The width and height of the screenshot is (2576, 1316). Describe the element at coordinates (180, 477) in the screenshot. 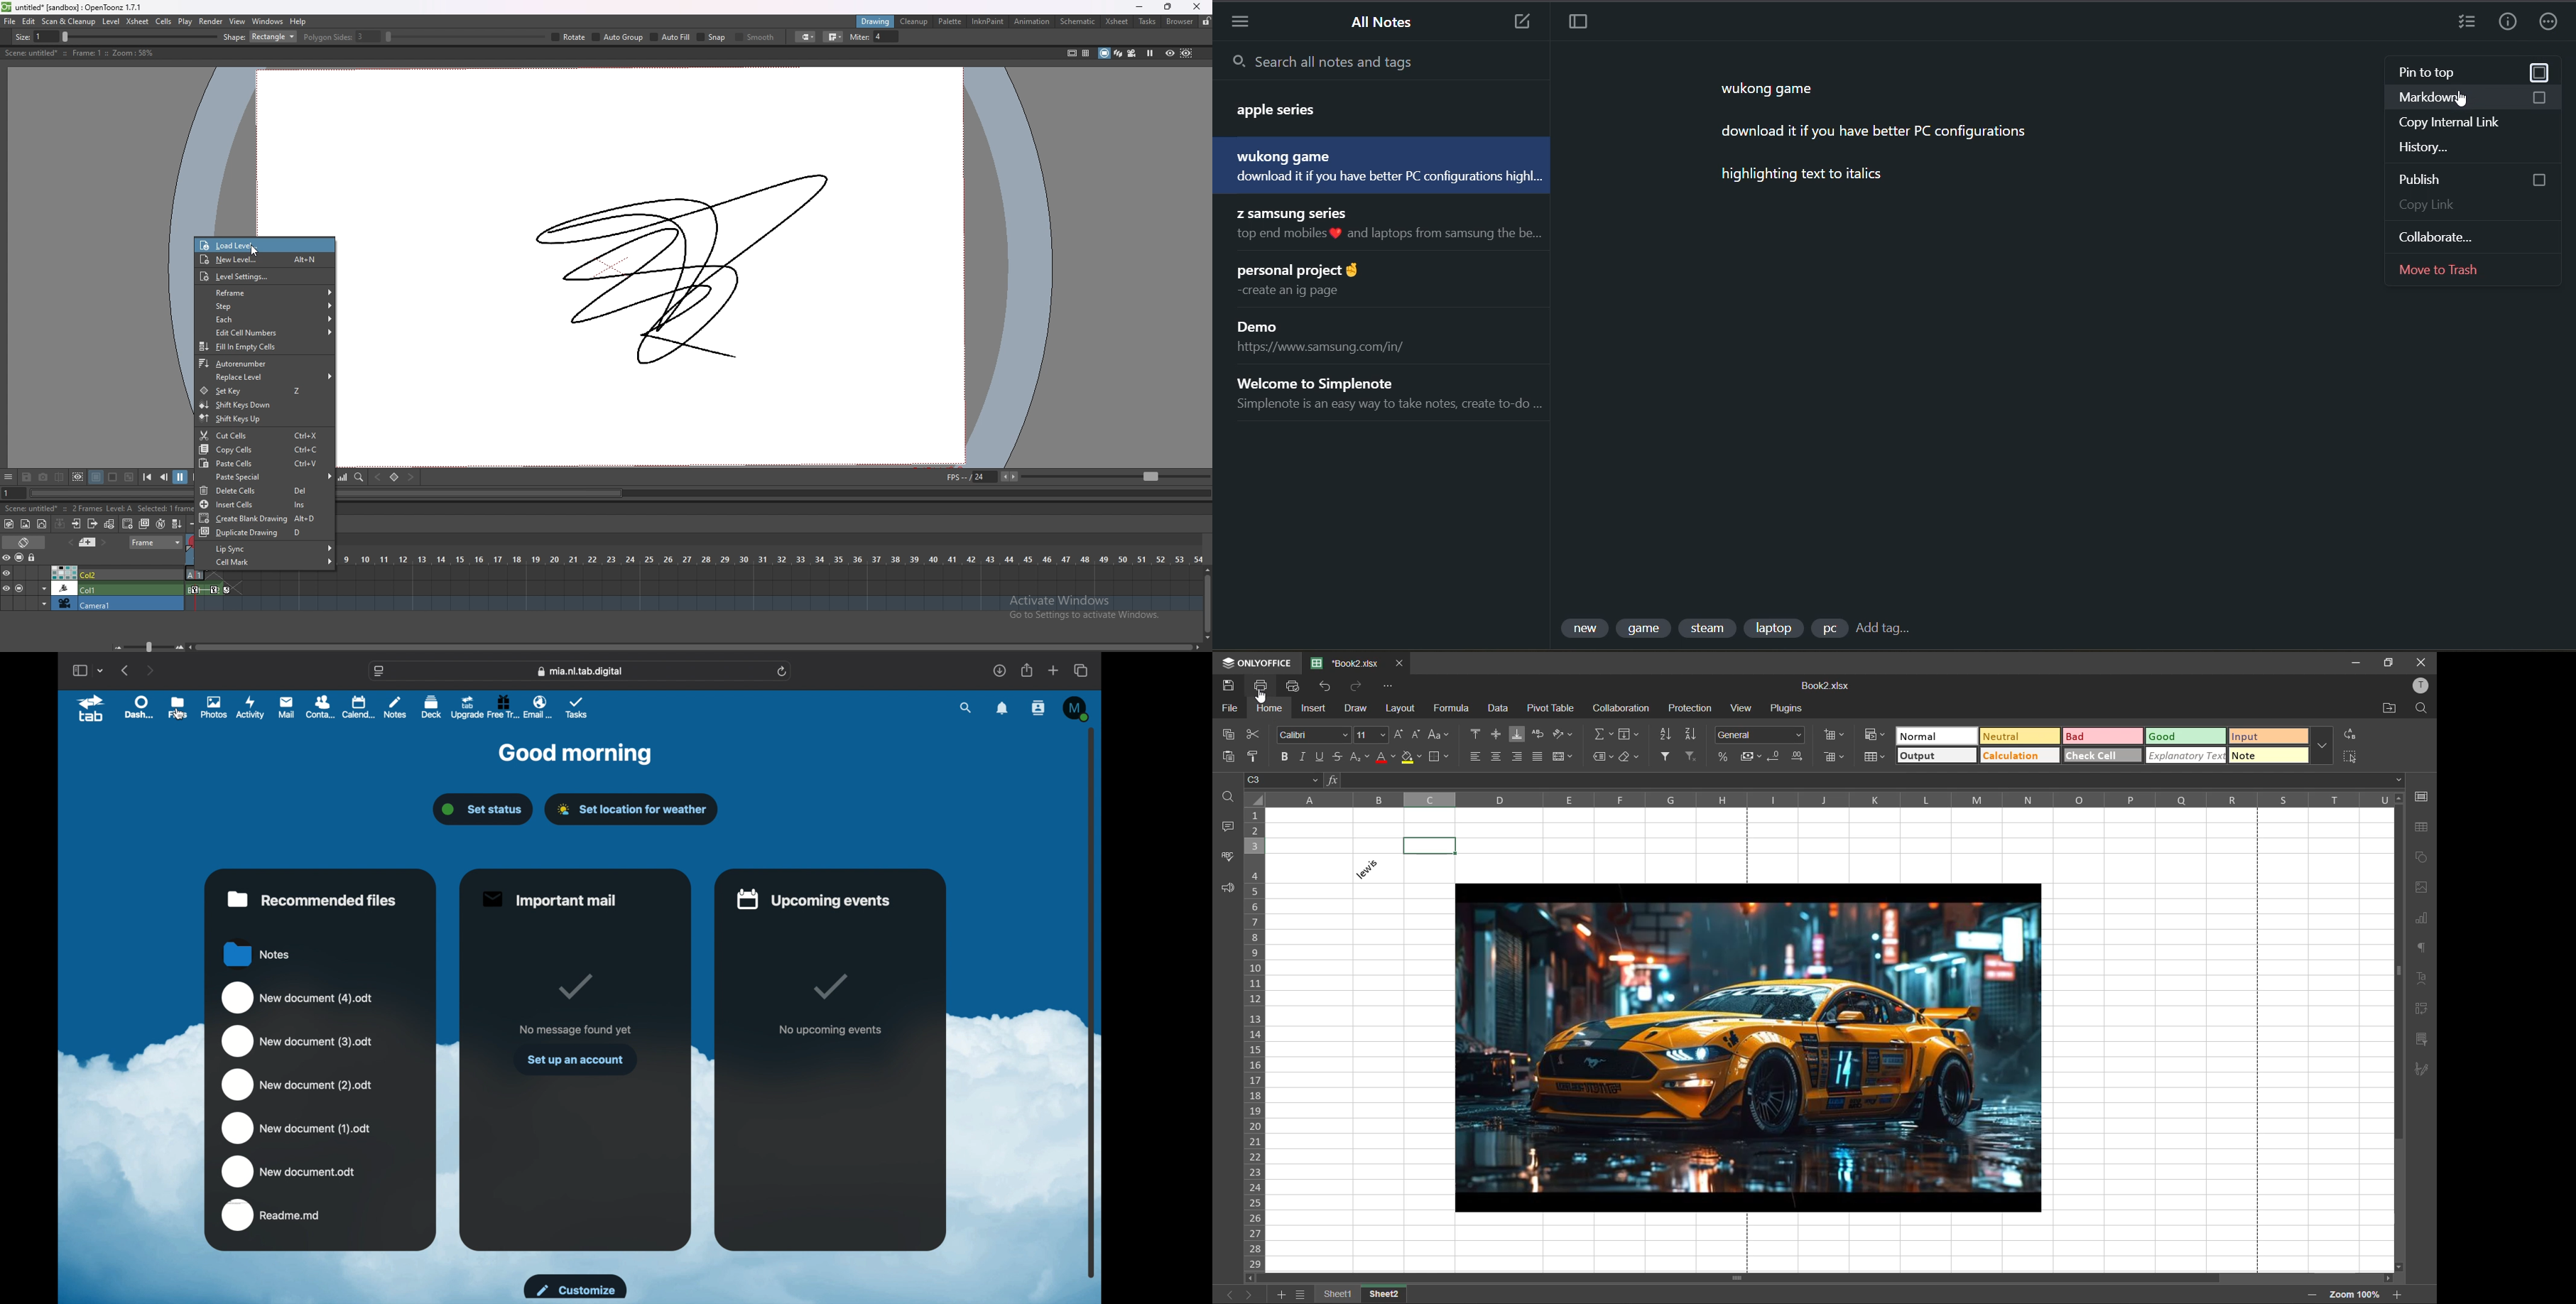

I see `pause` at that location.